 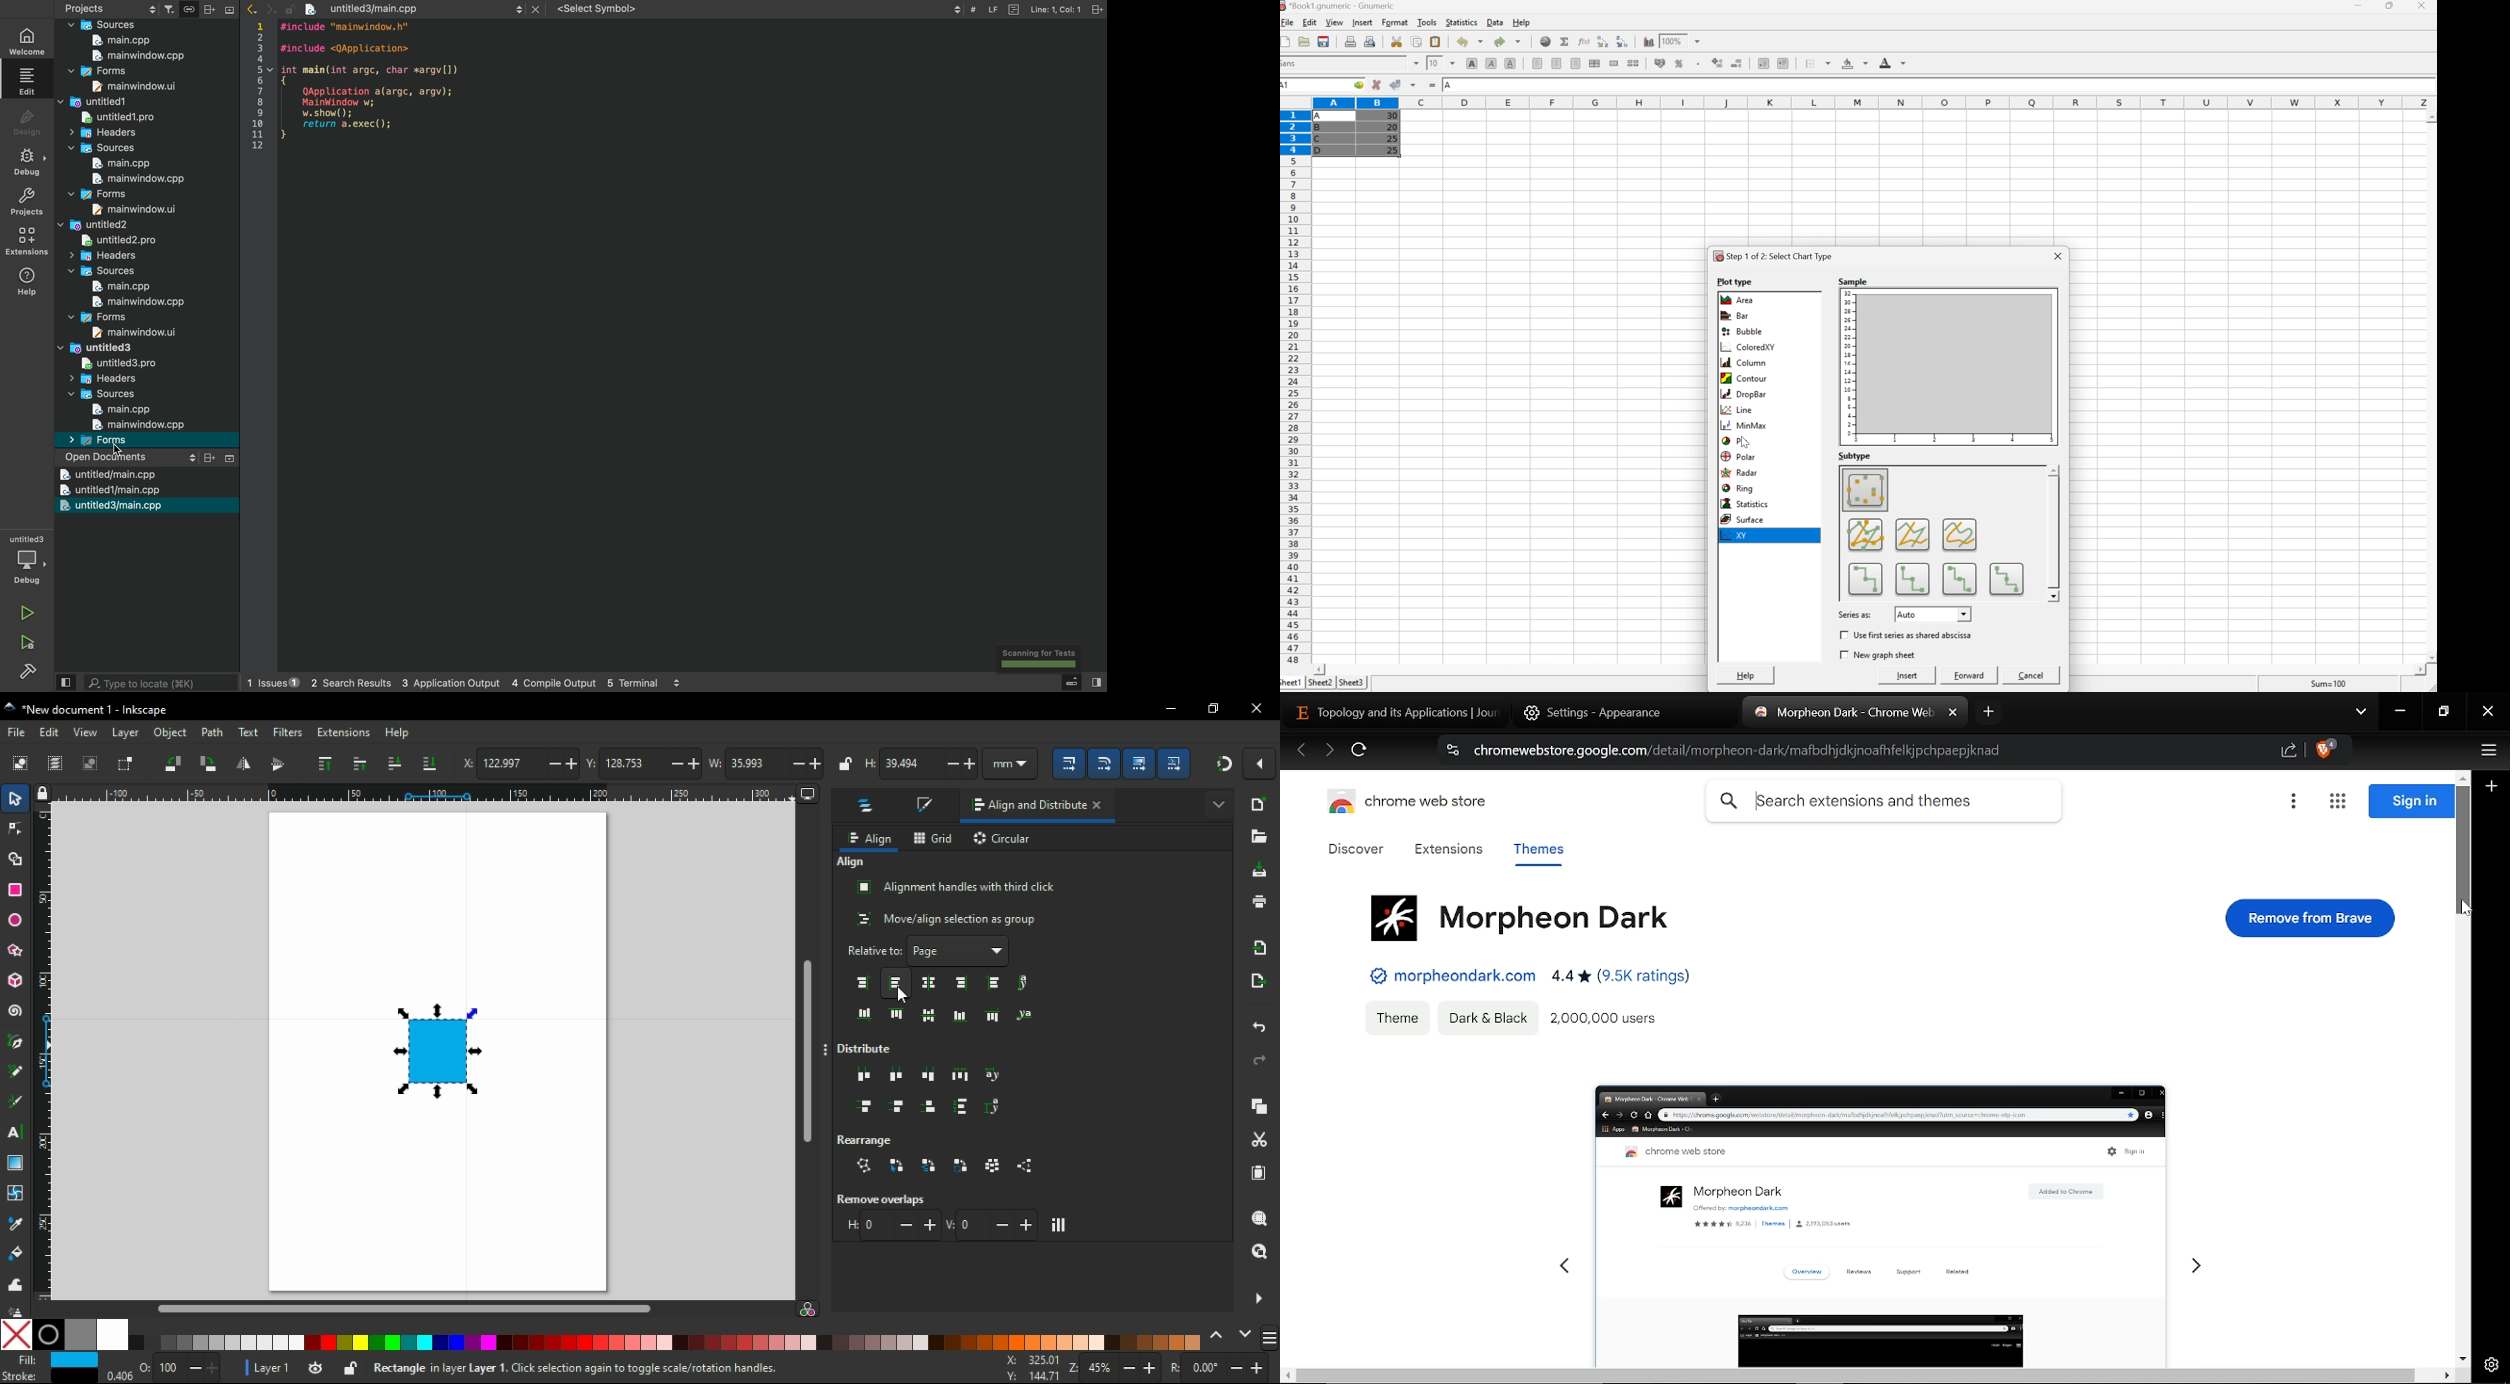 I want to click on file, so click(x=19, y=733).